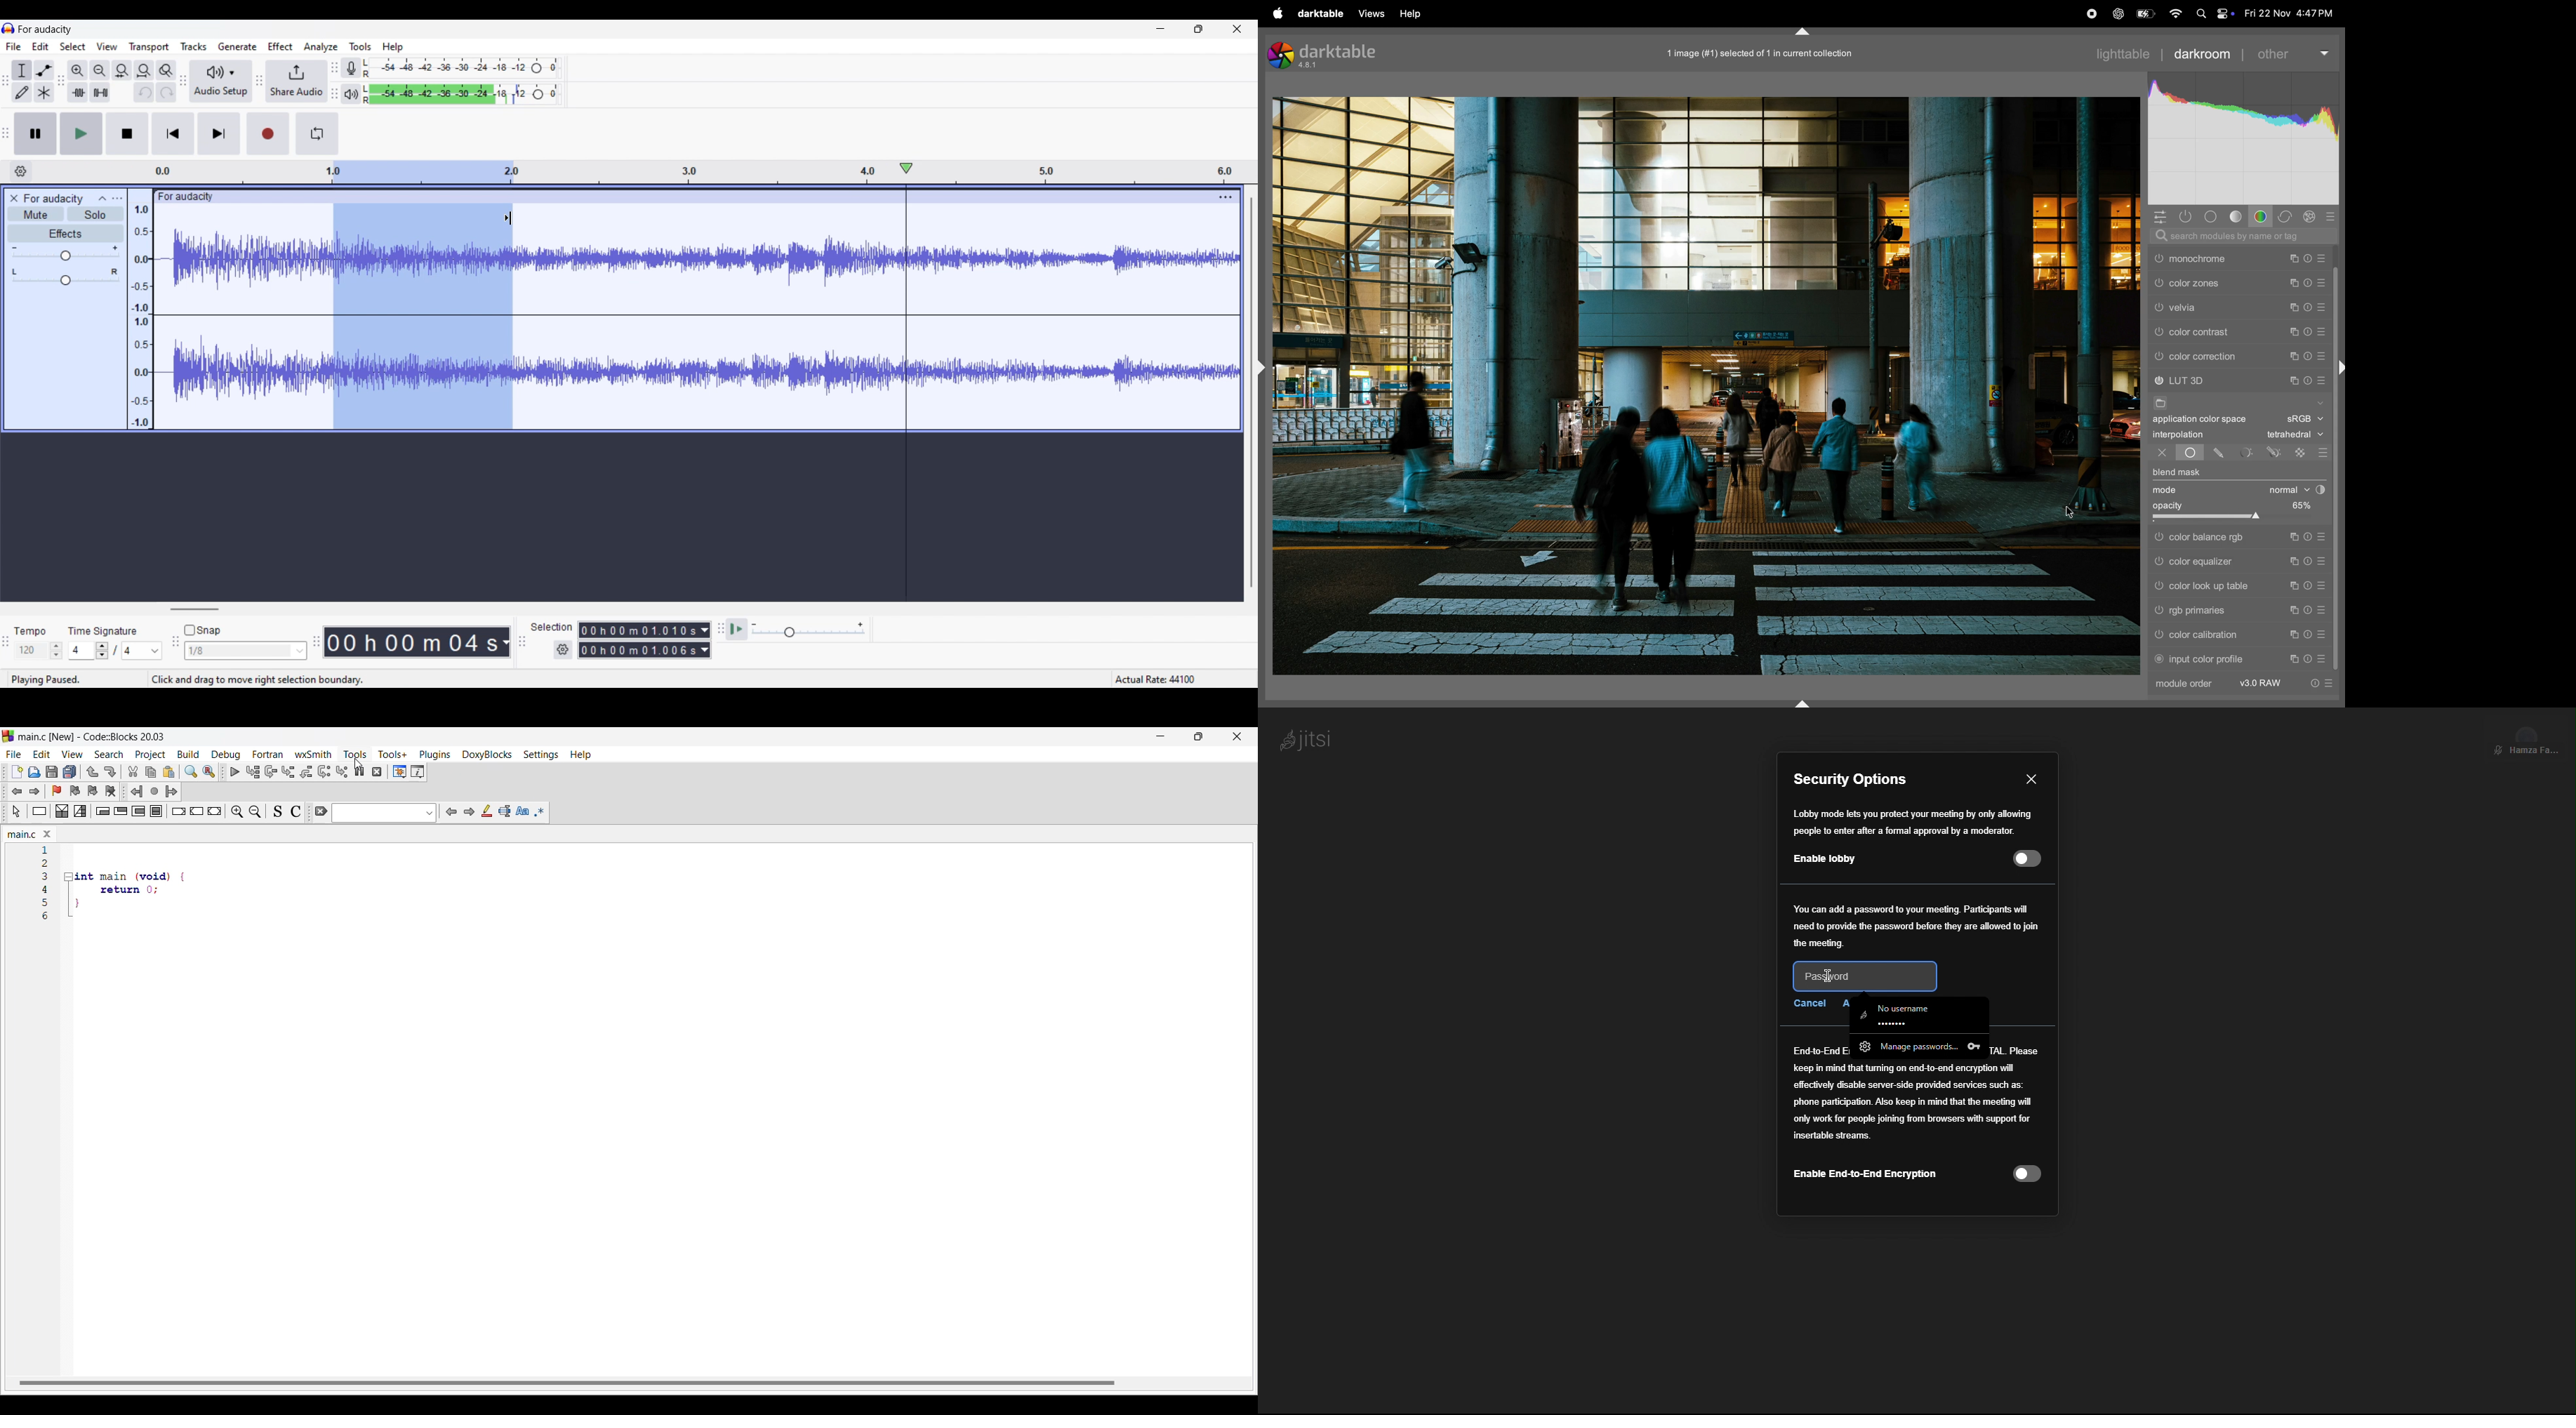 This screenshot has height=1428, width=2576. I want to click on Security Options, so click(1854, 779).